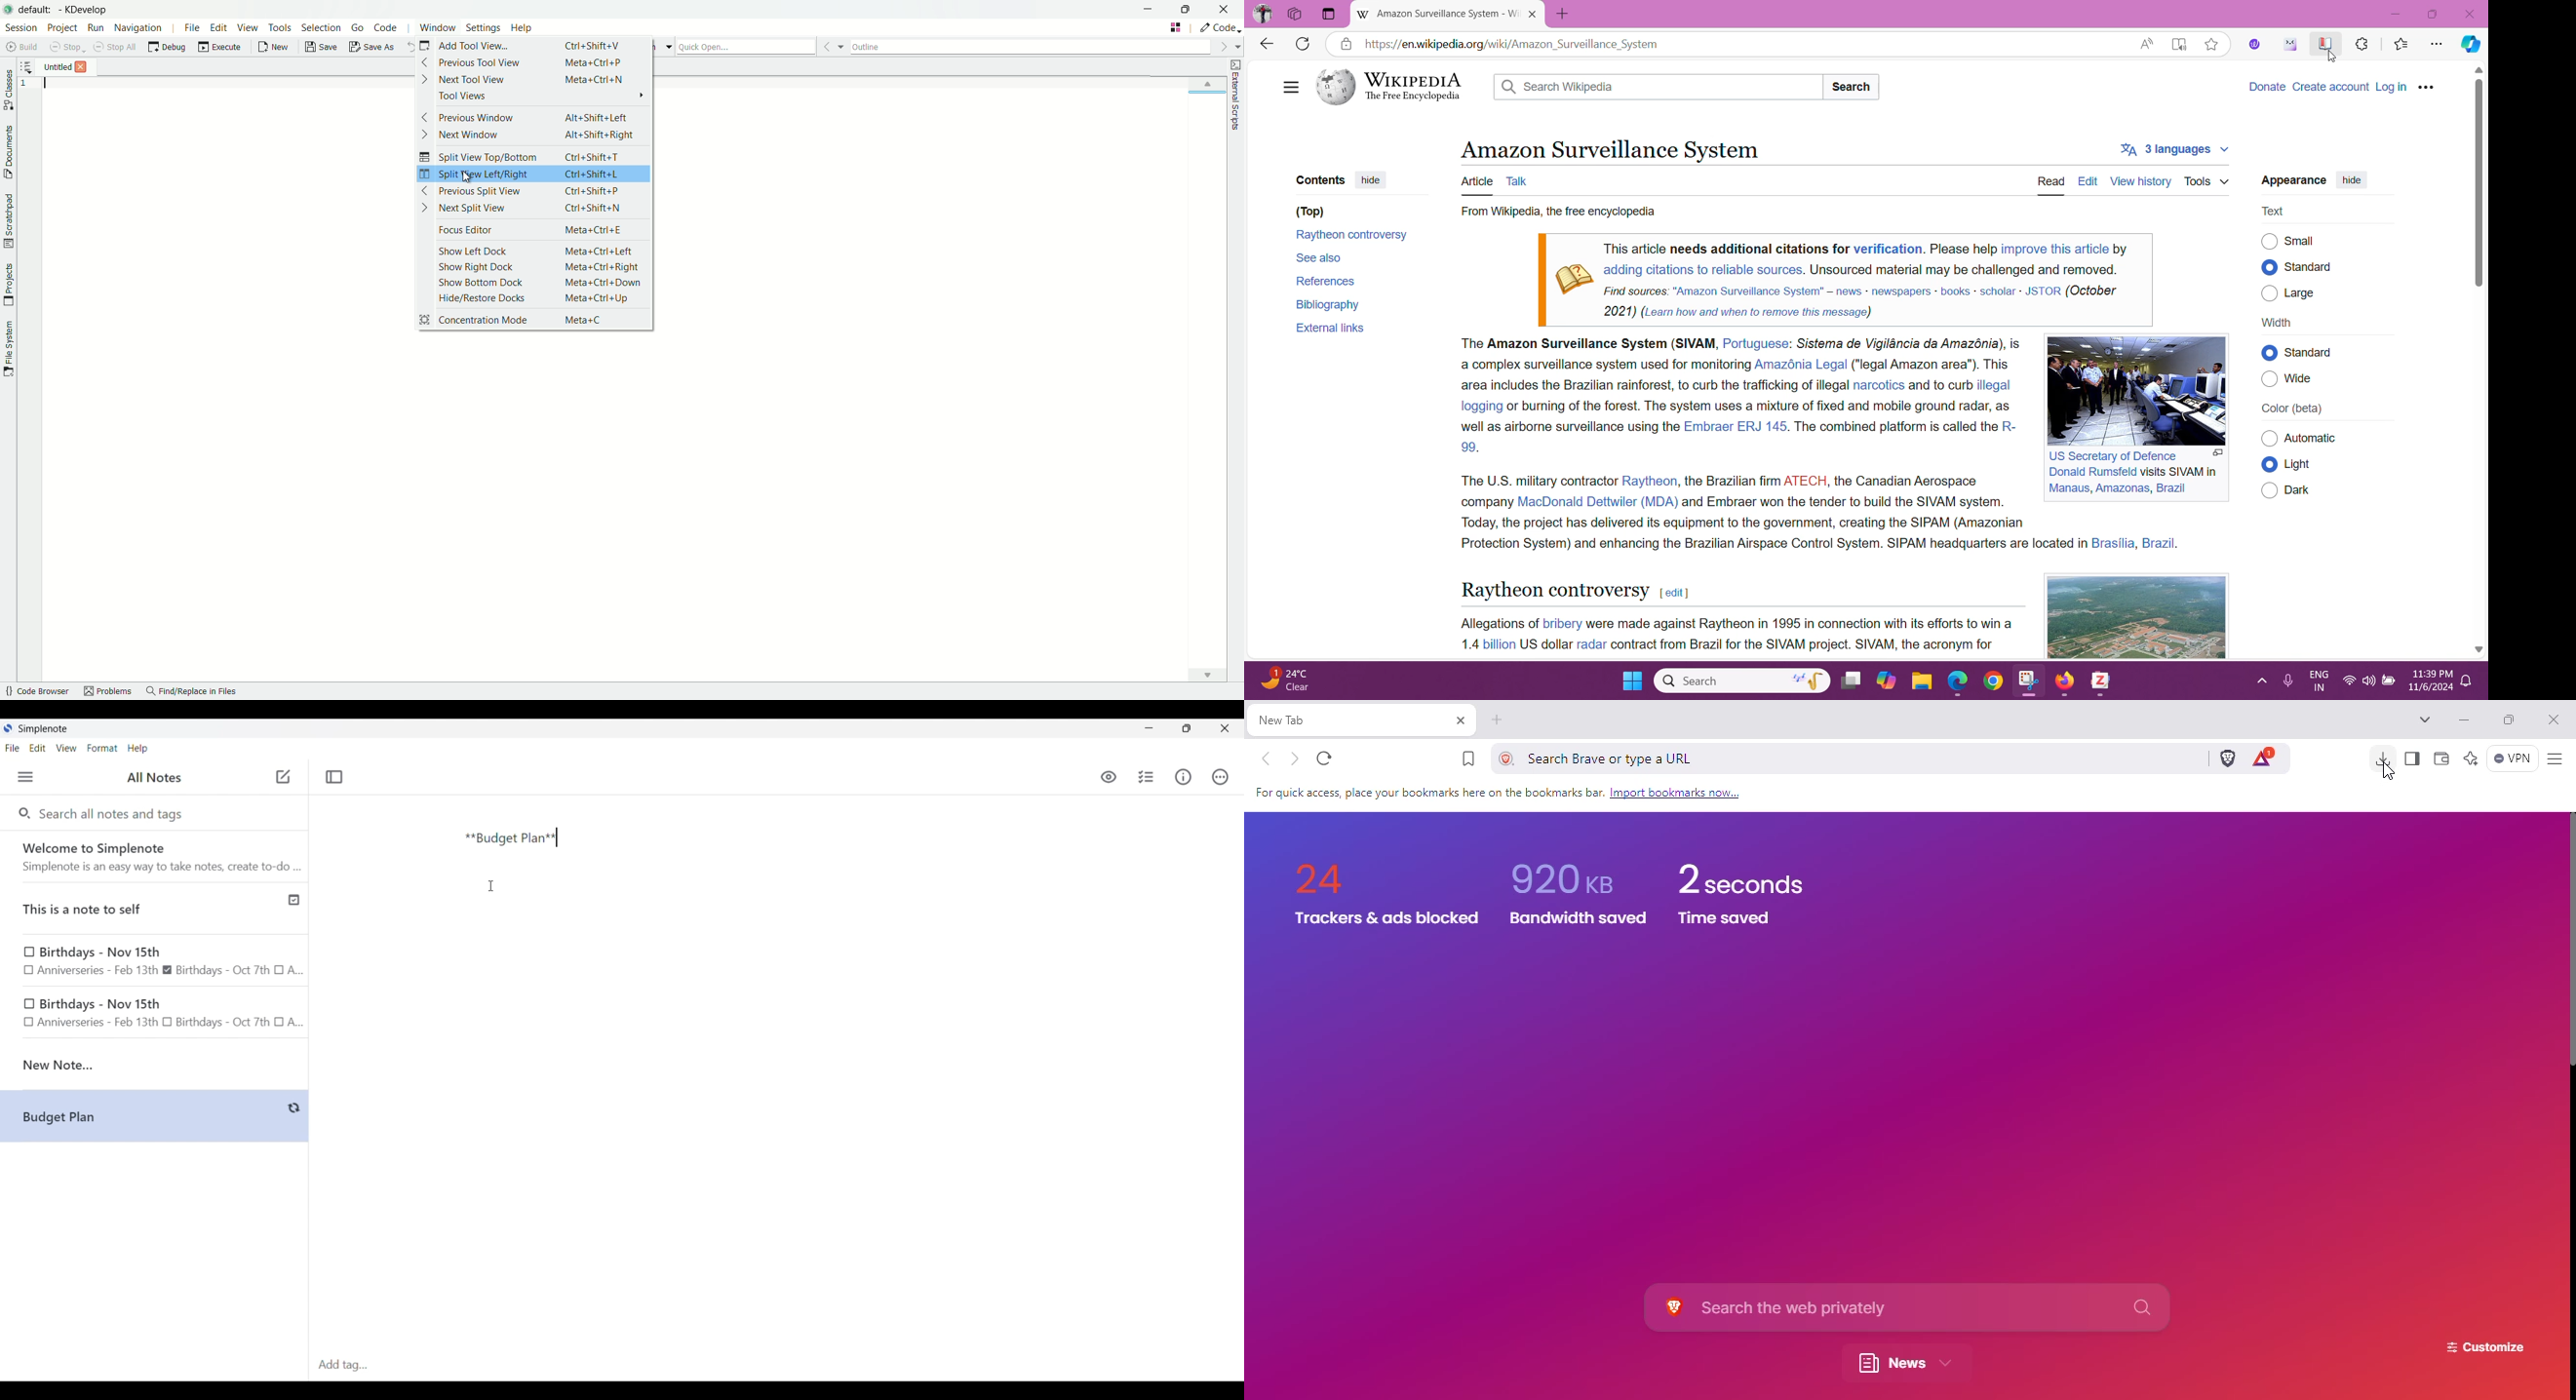  Describe the element at coordinates (1933, 364) in the screenshot. I see `("legal Amazon area"). This` at that location.